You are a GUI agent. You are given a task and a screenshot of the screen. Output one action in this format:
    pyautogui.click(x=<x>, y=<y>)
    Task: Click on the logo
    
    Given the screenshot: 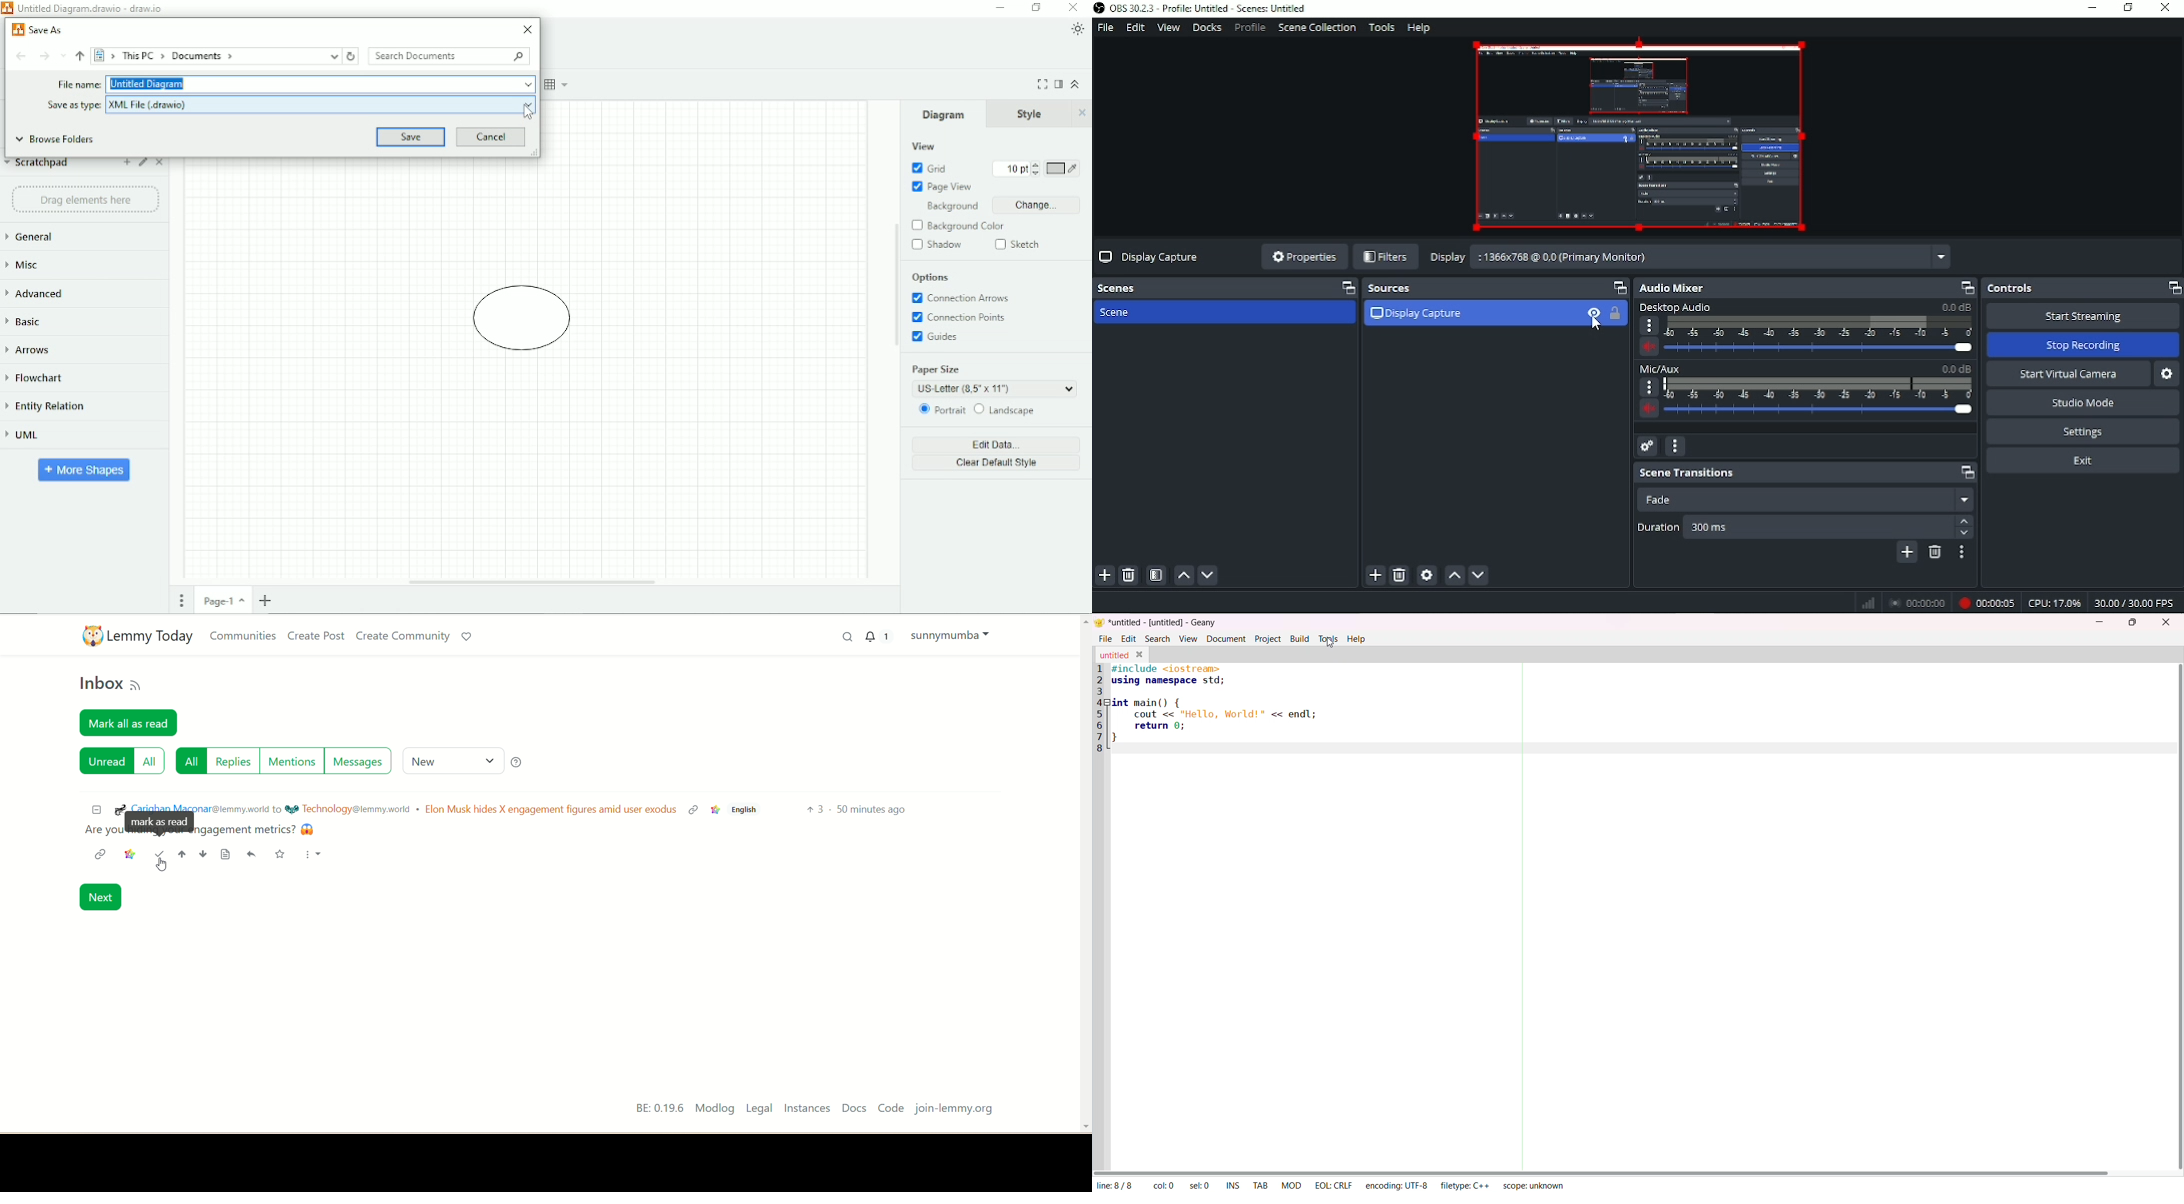 What is the action you would take?
    pyautogui.click(x=1101, y=622)
    